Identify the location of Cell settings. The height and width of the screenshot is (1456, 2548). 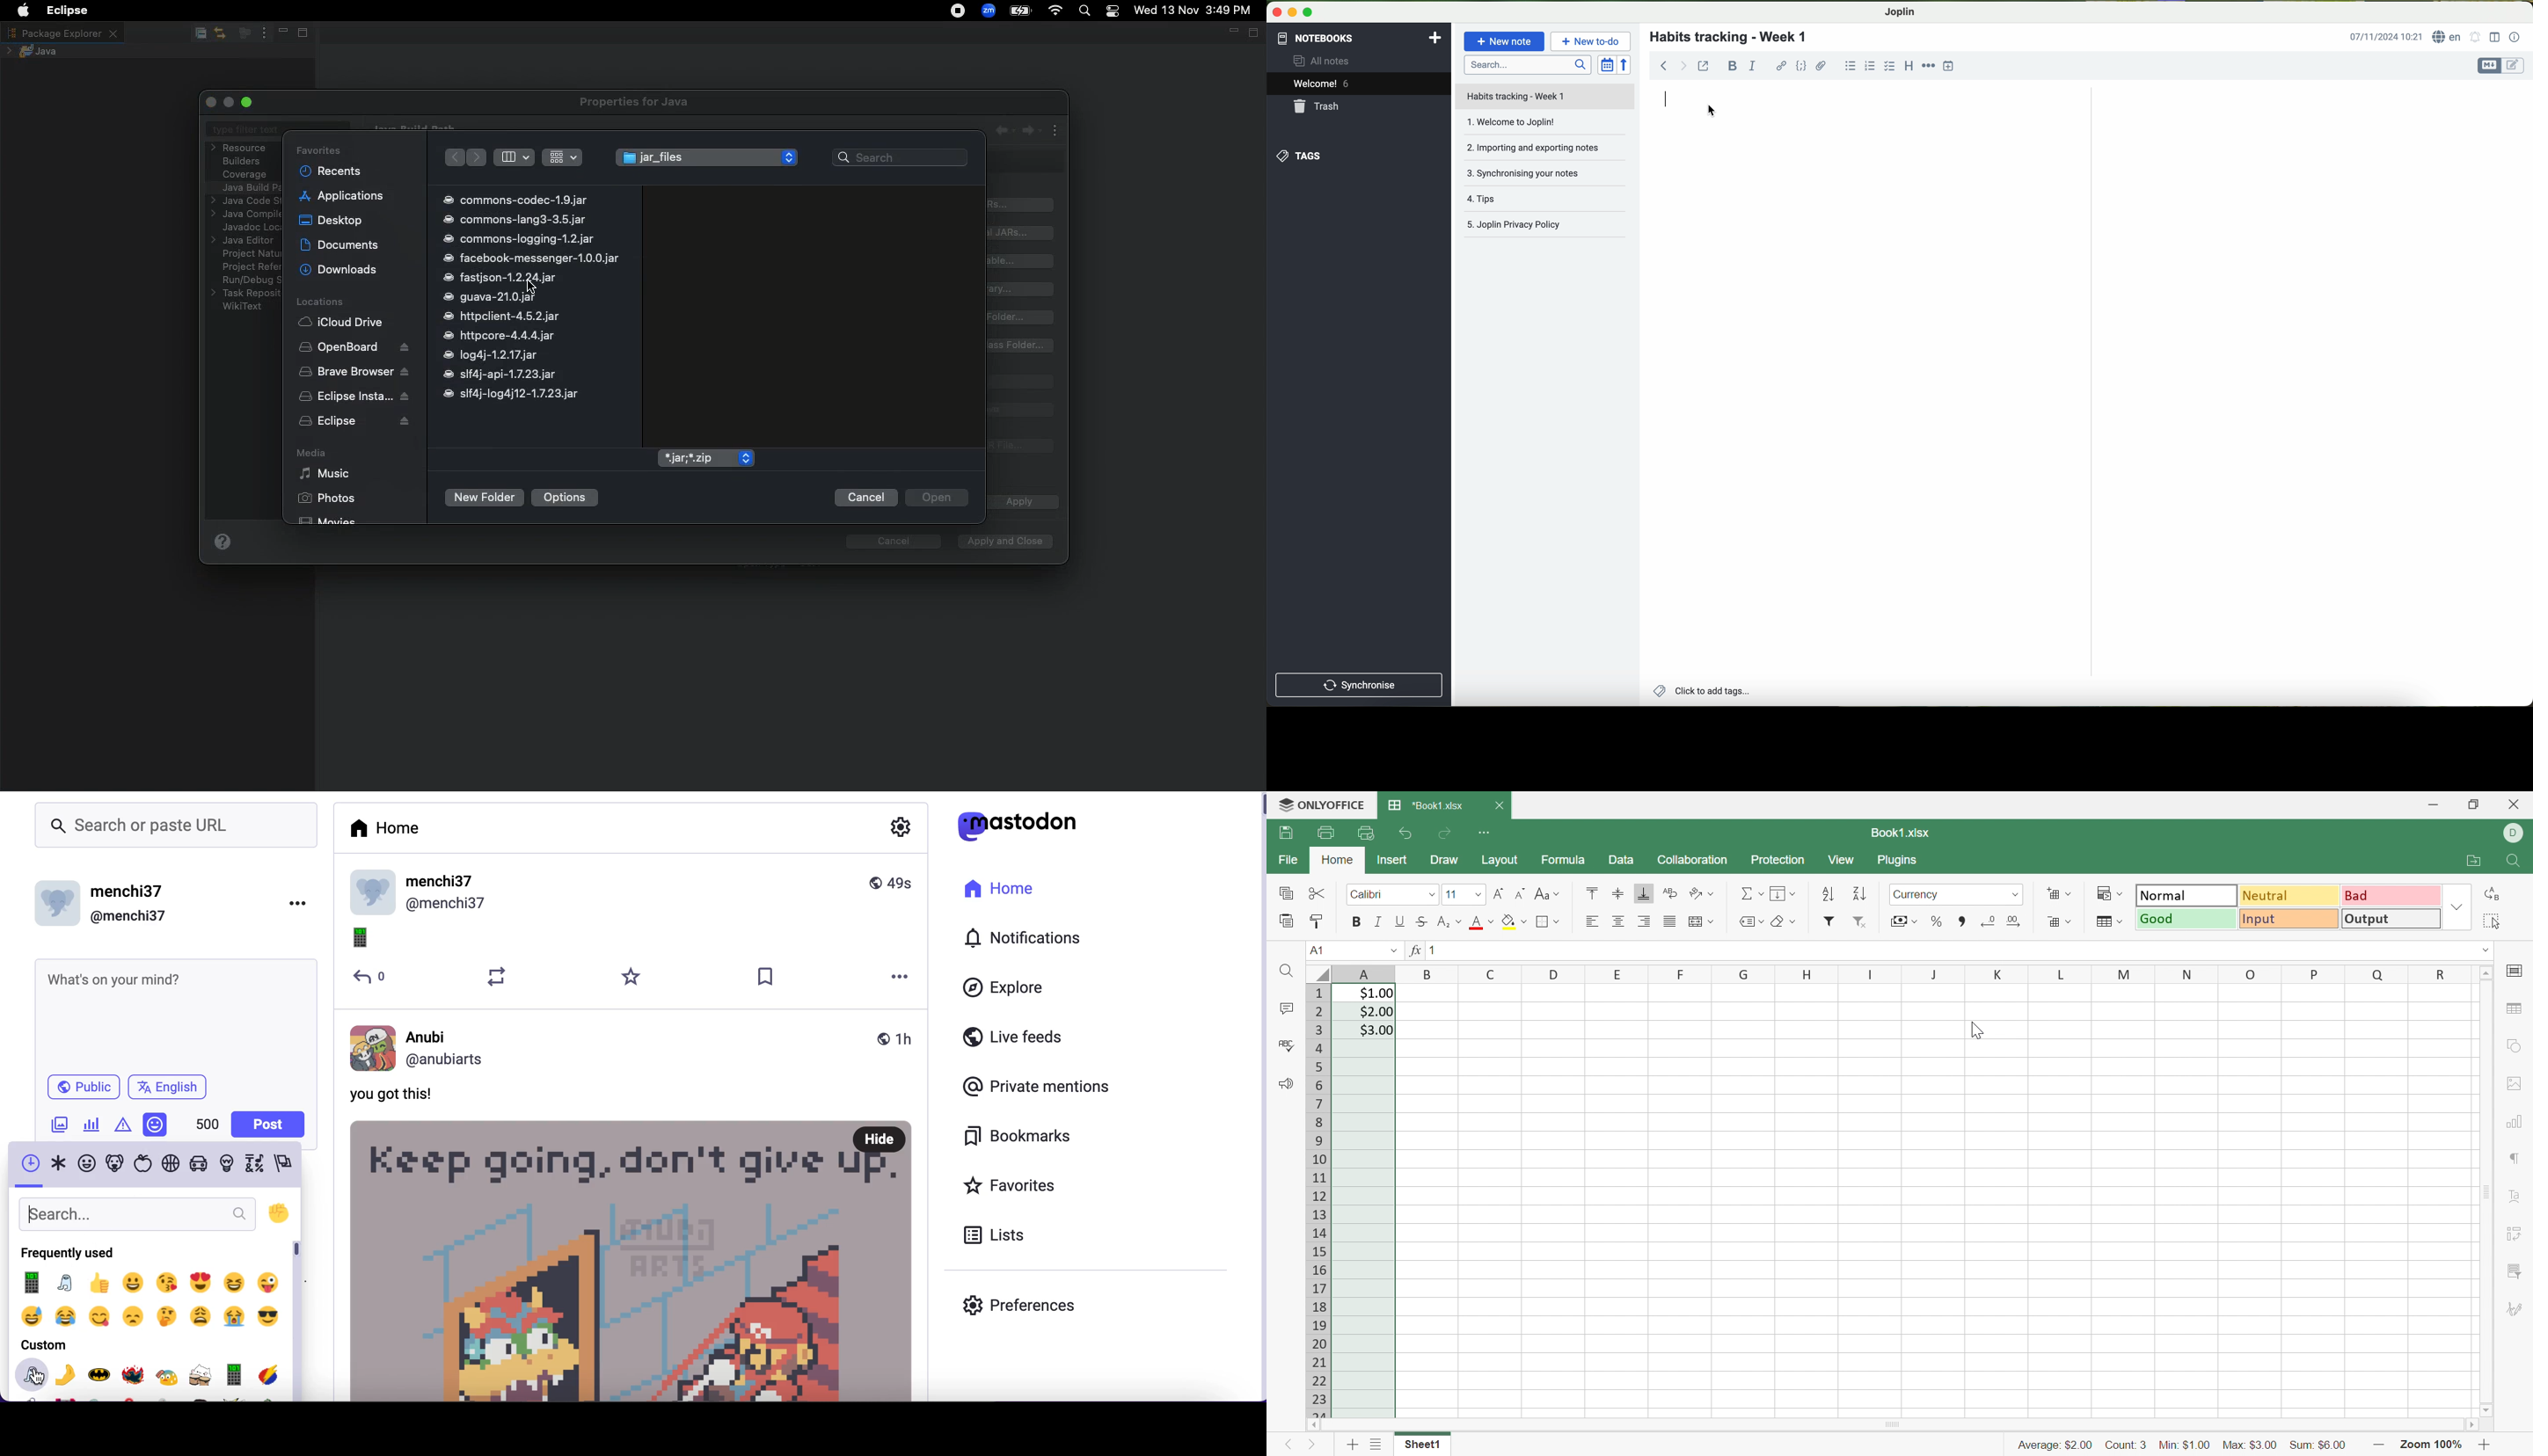
(2518, 970).